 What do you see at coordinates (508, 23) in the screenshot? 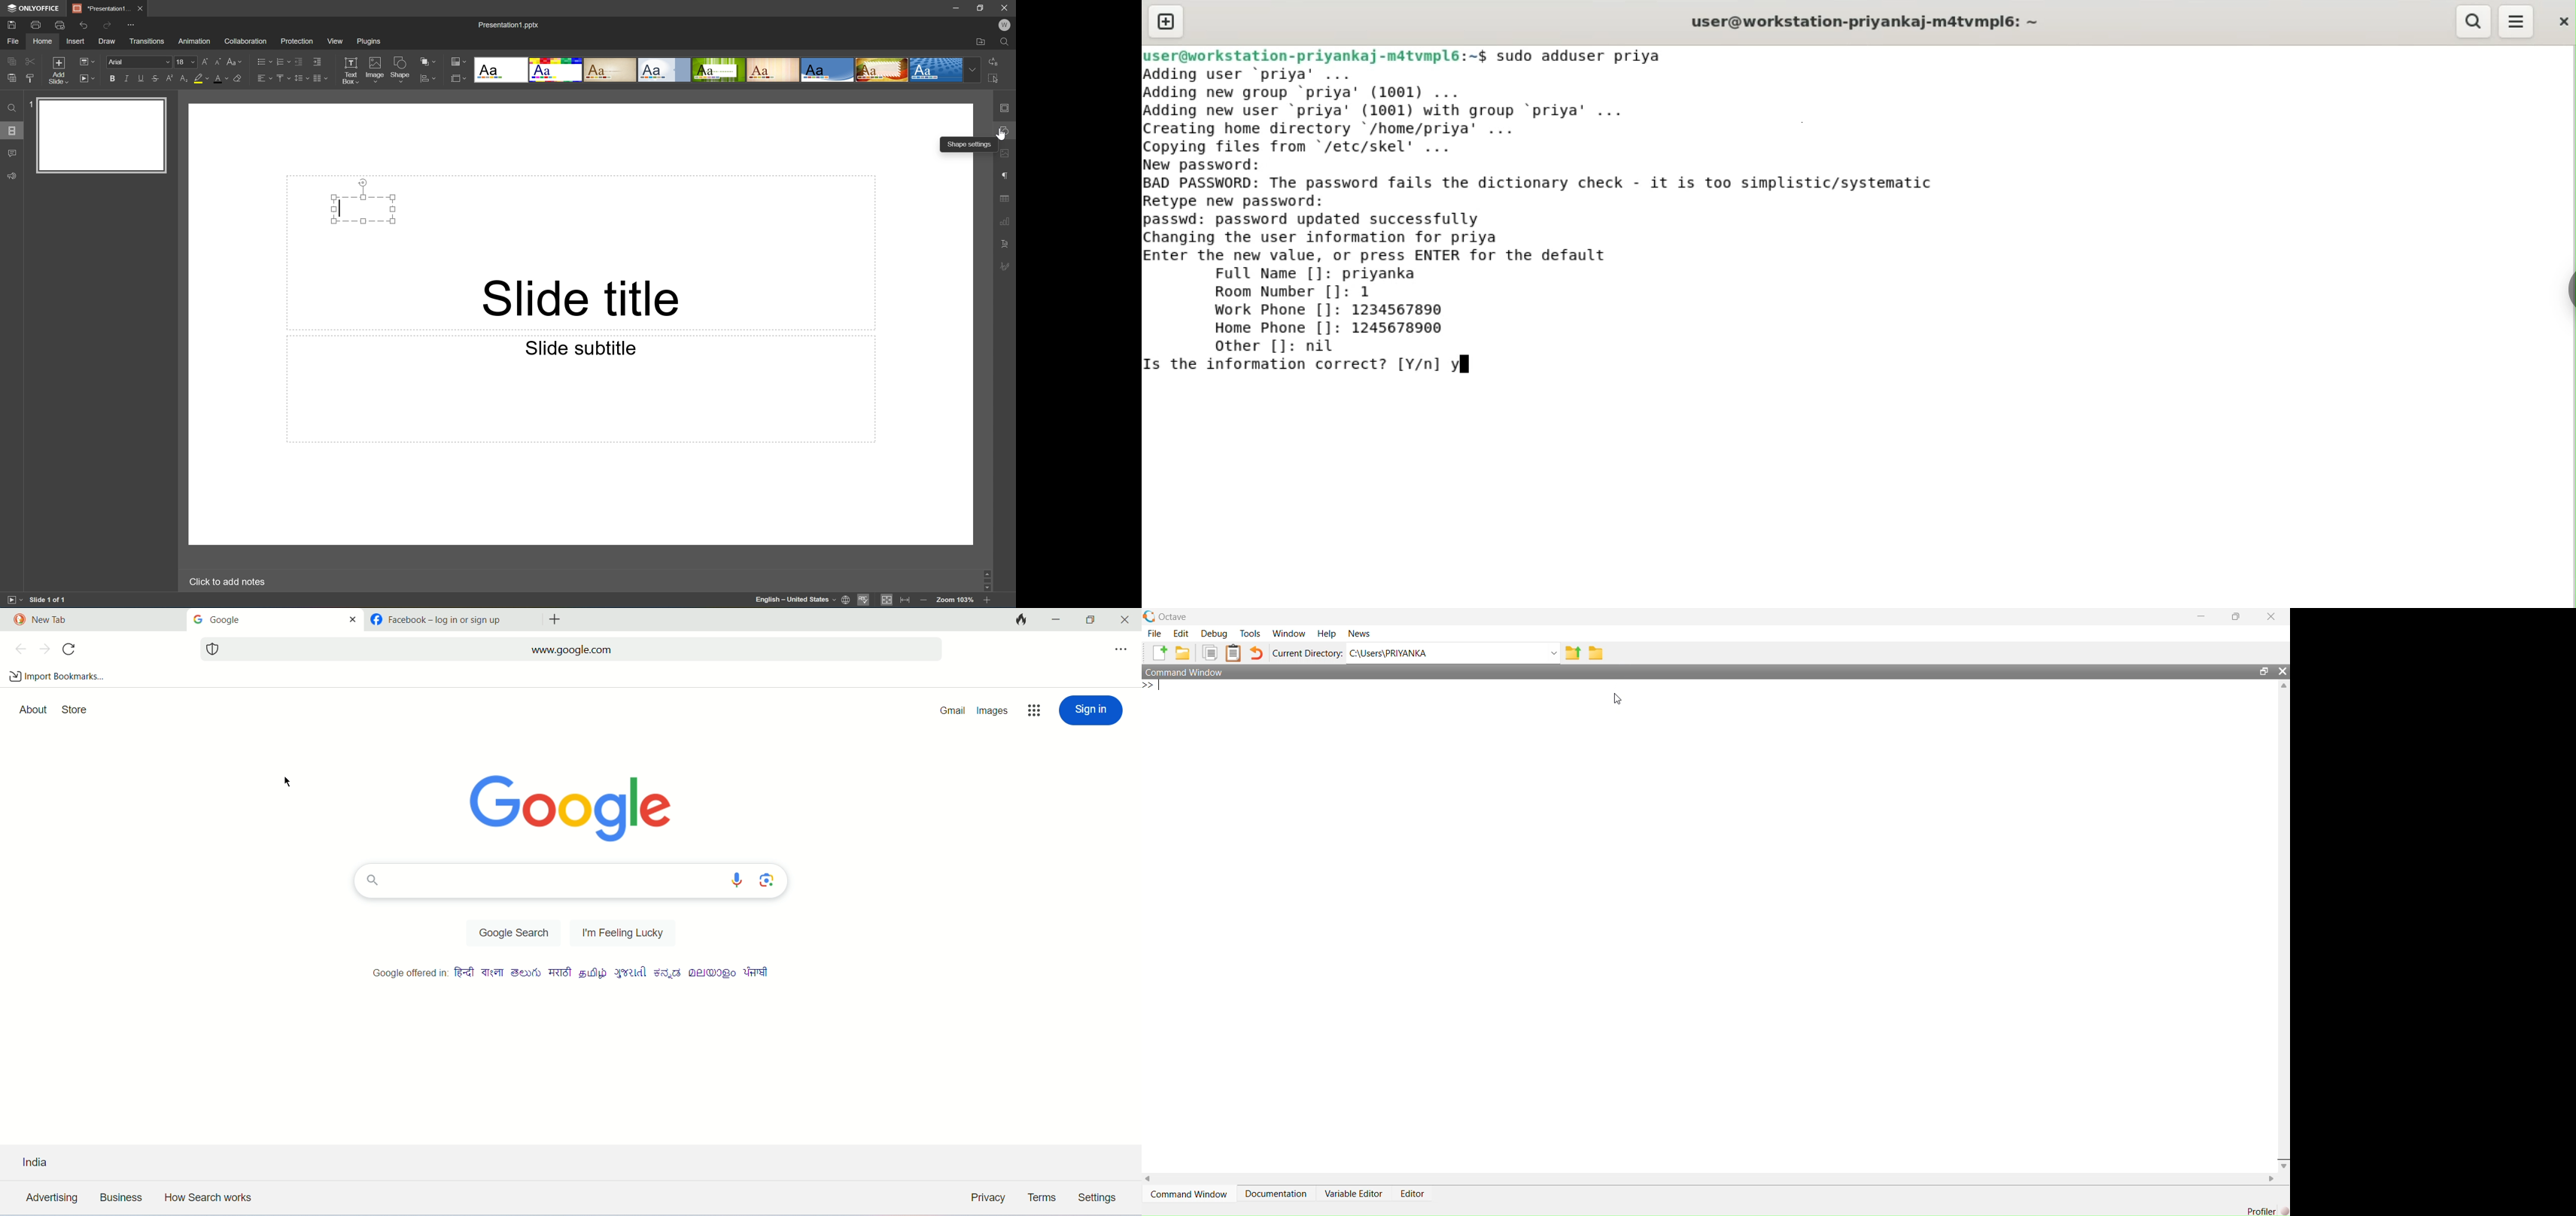
I see `Presentation1.pptx` at bounding box center [508, 23].